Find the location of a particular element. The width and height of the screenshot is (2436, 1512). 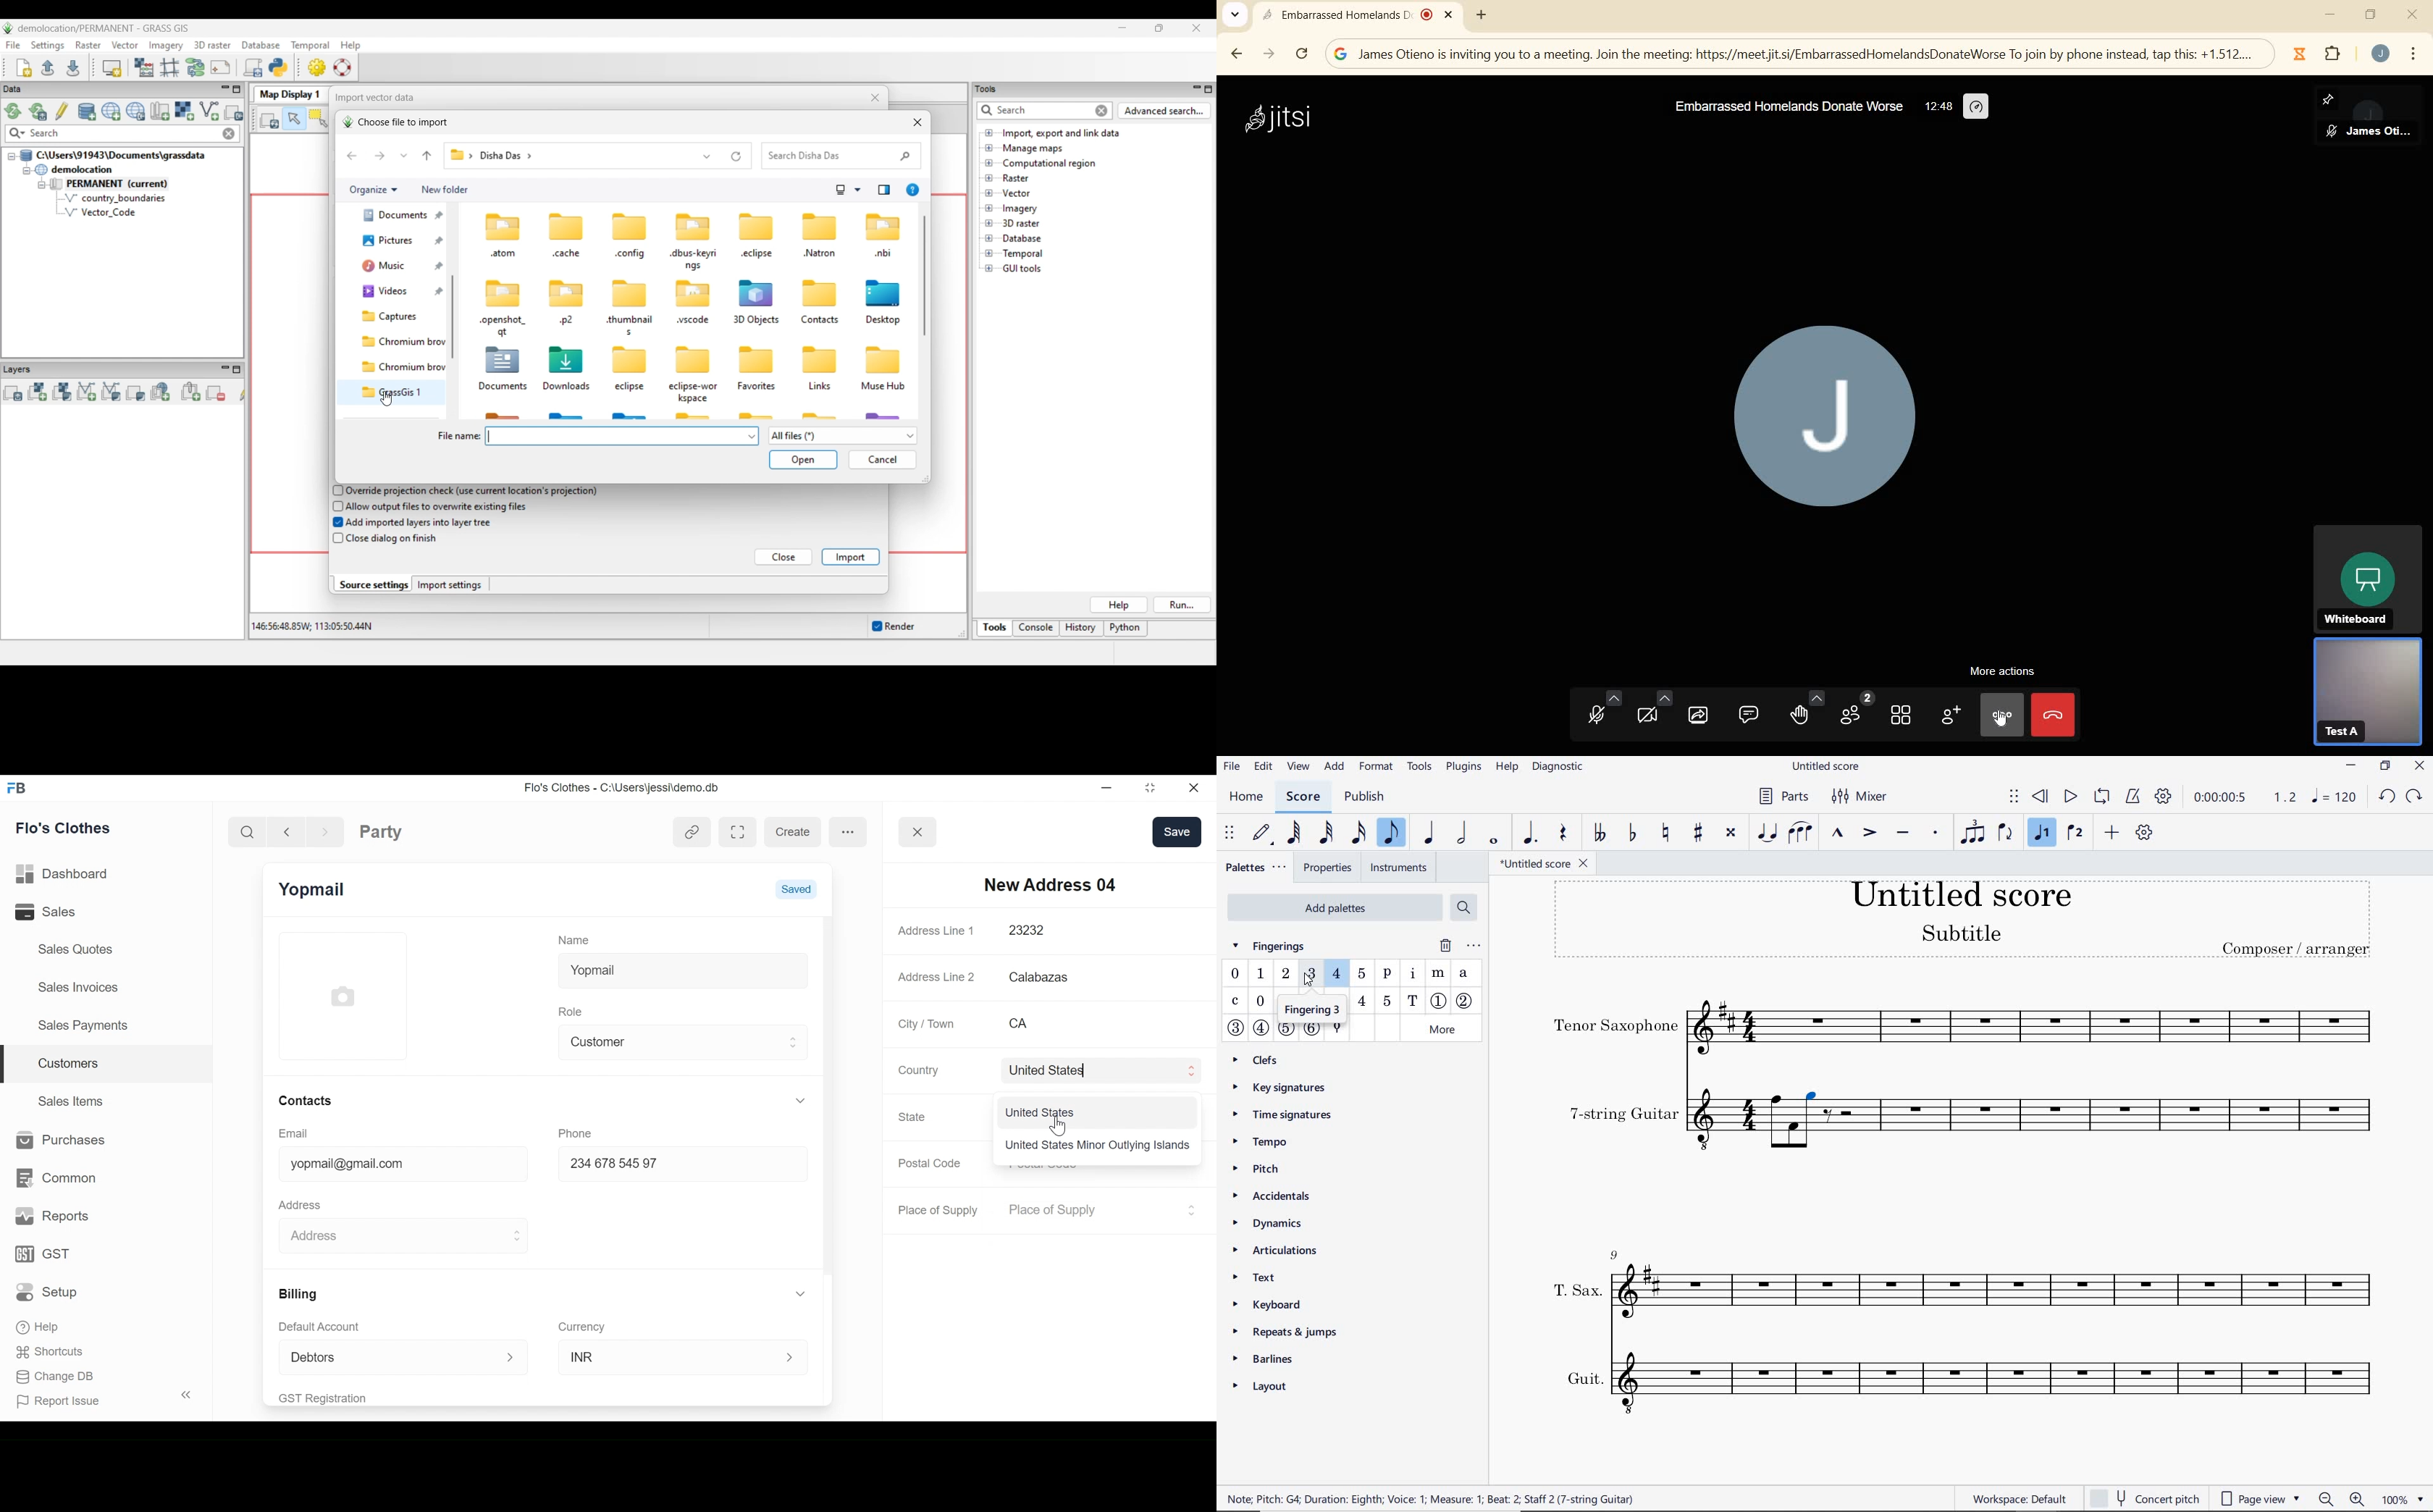

HELP is located at coordinates (1505, 768).